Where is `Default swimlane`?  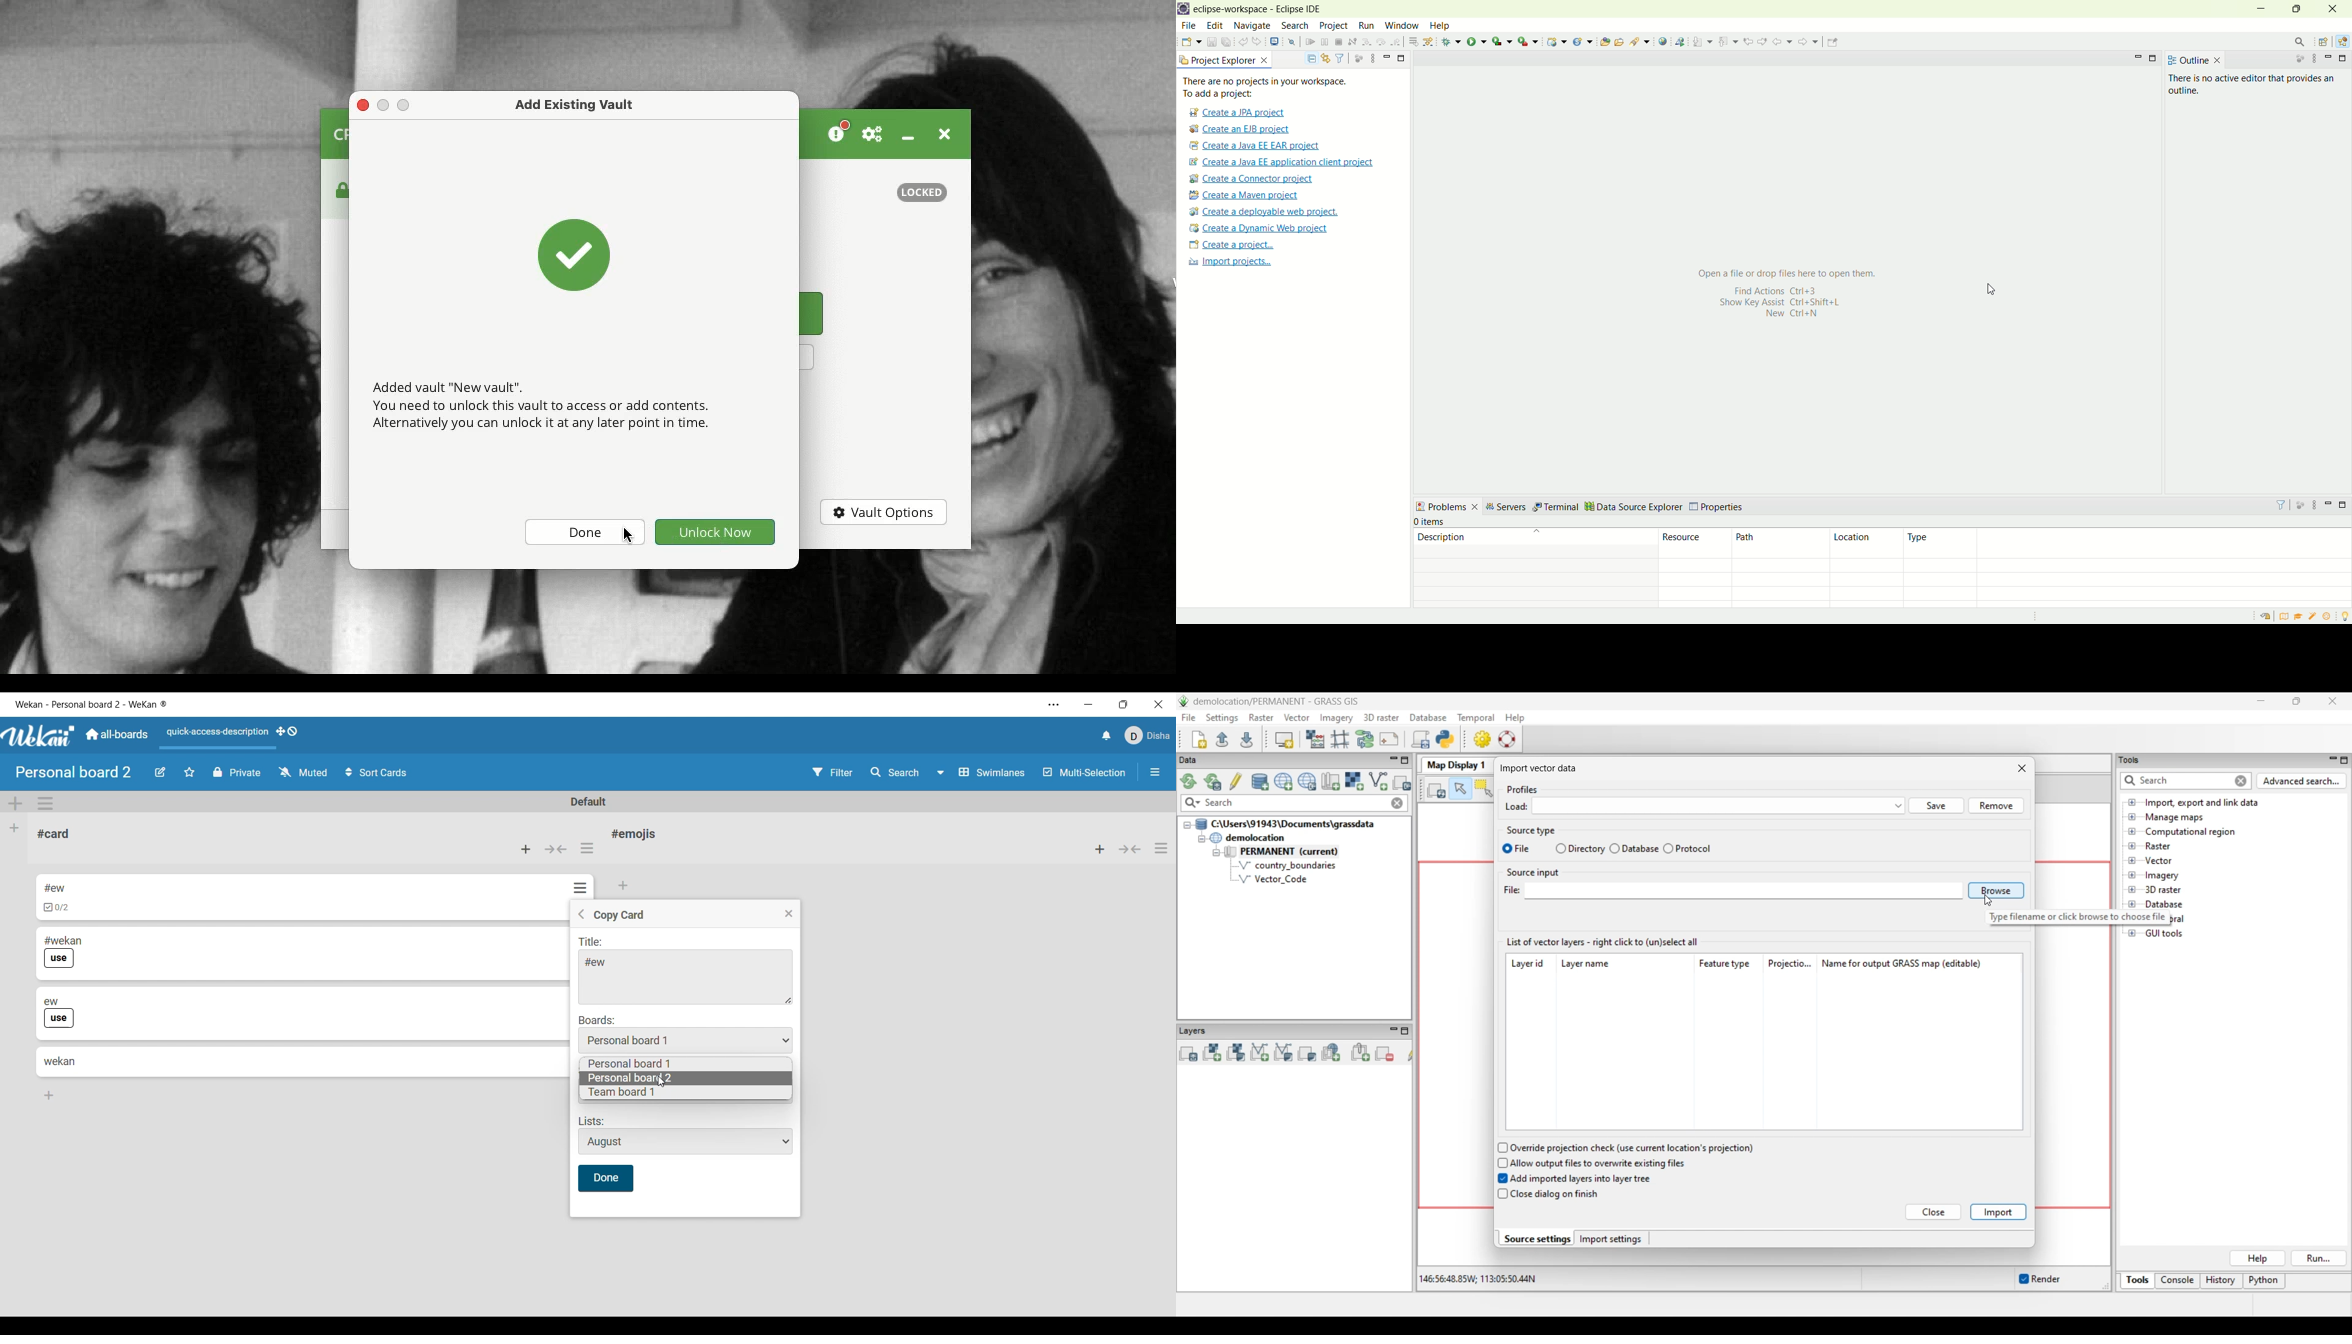 Default swimlane is located at coordinates (589, 801).